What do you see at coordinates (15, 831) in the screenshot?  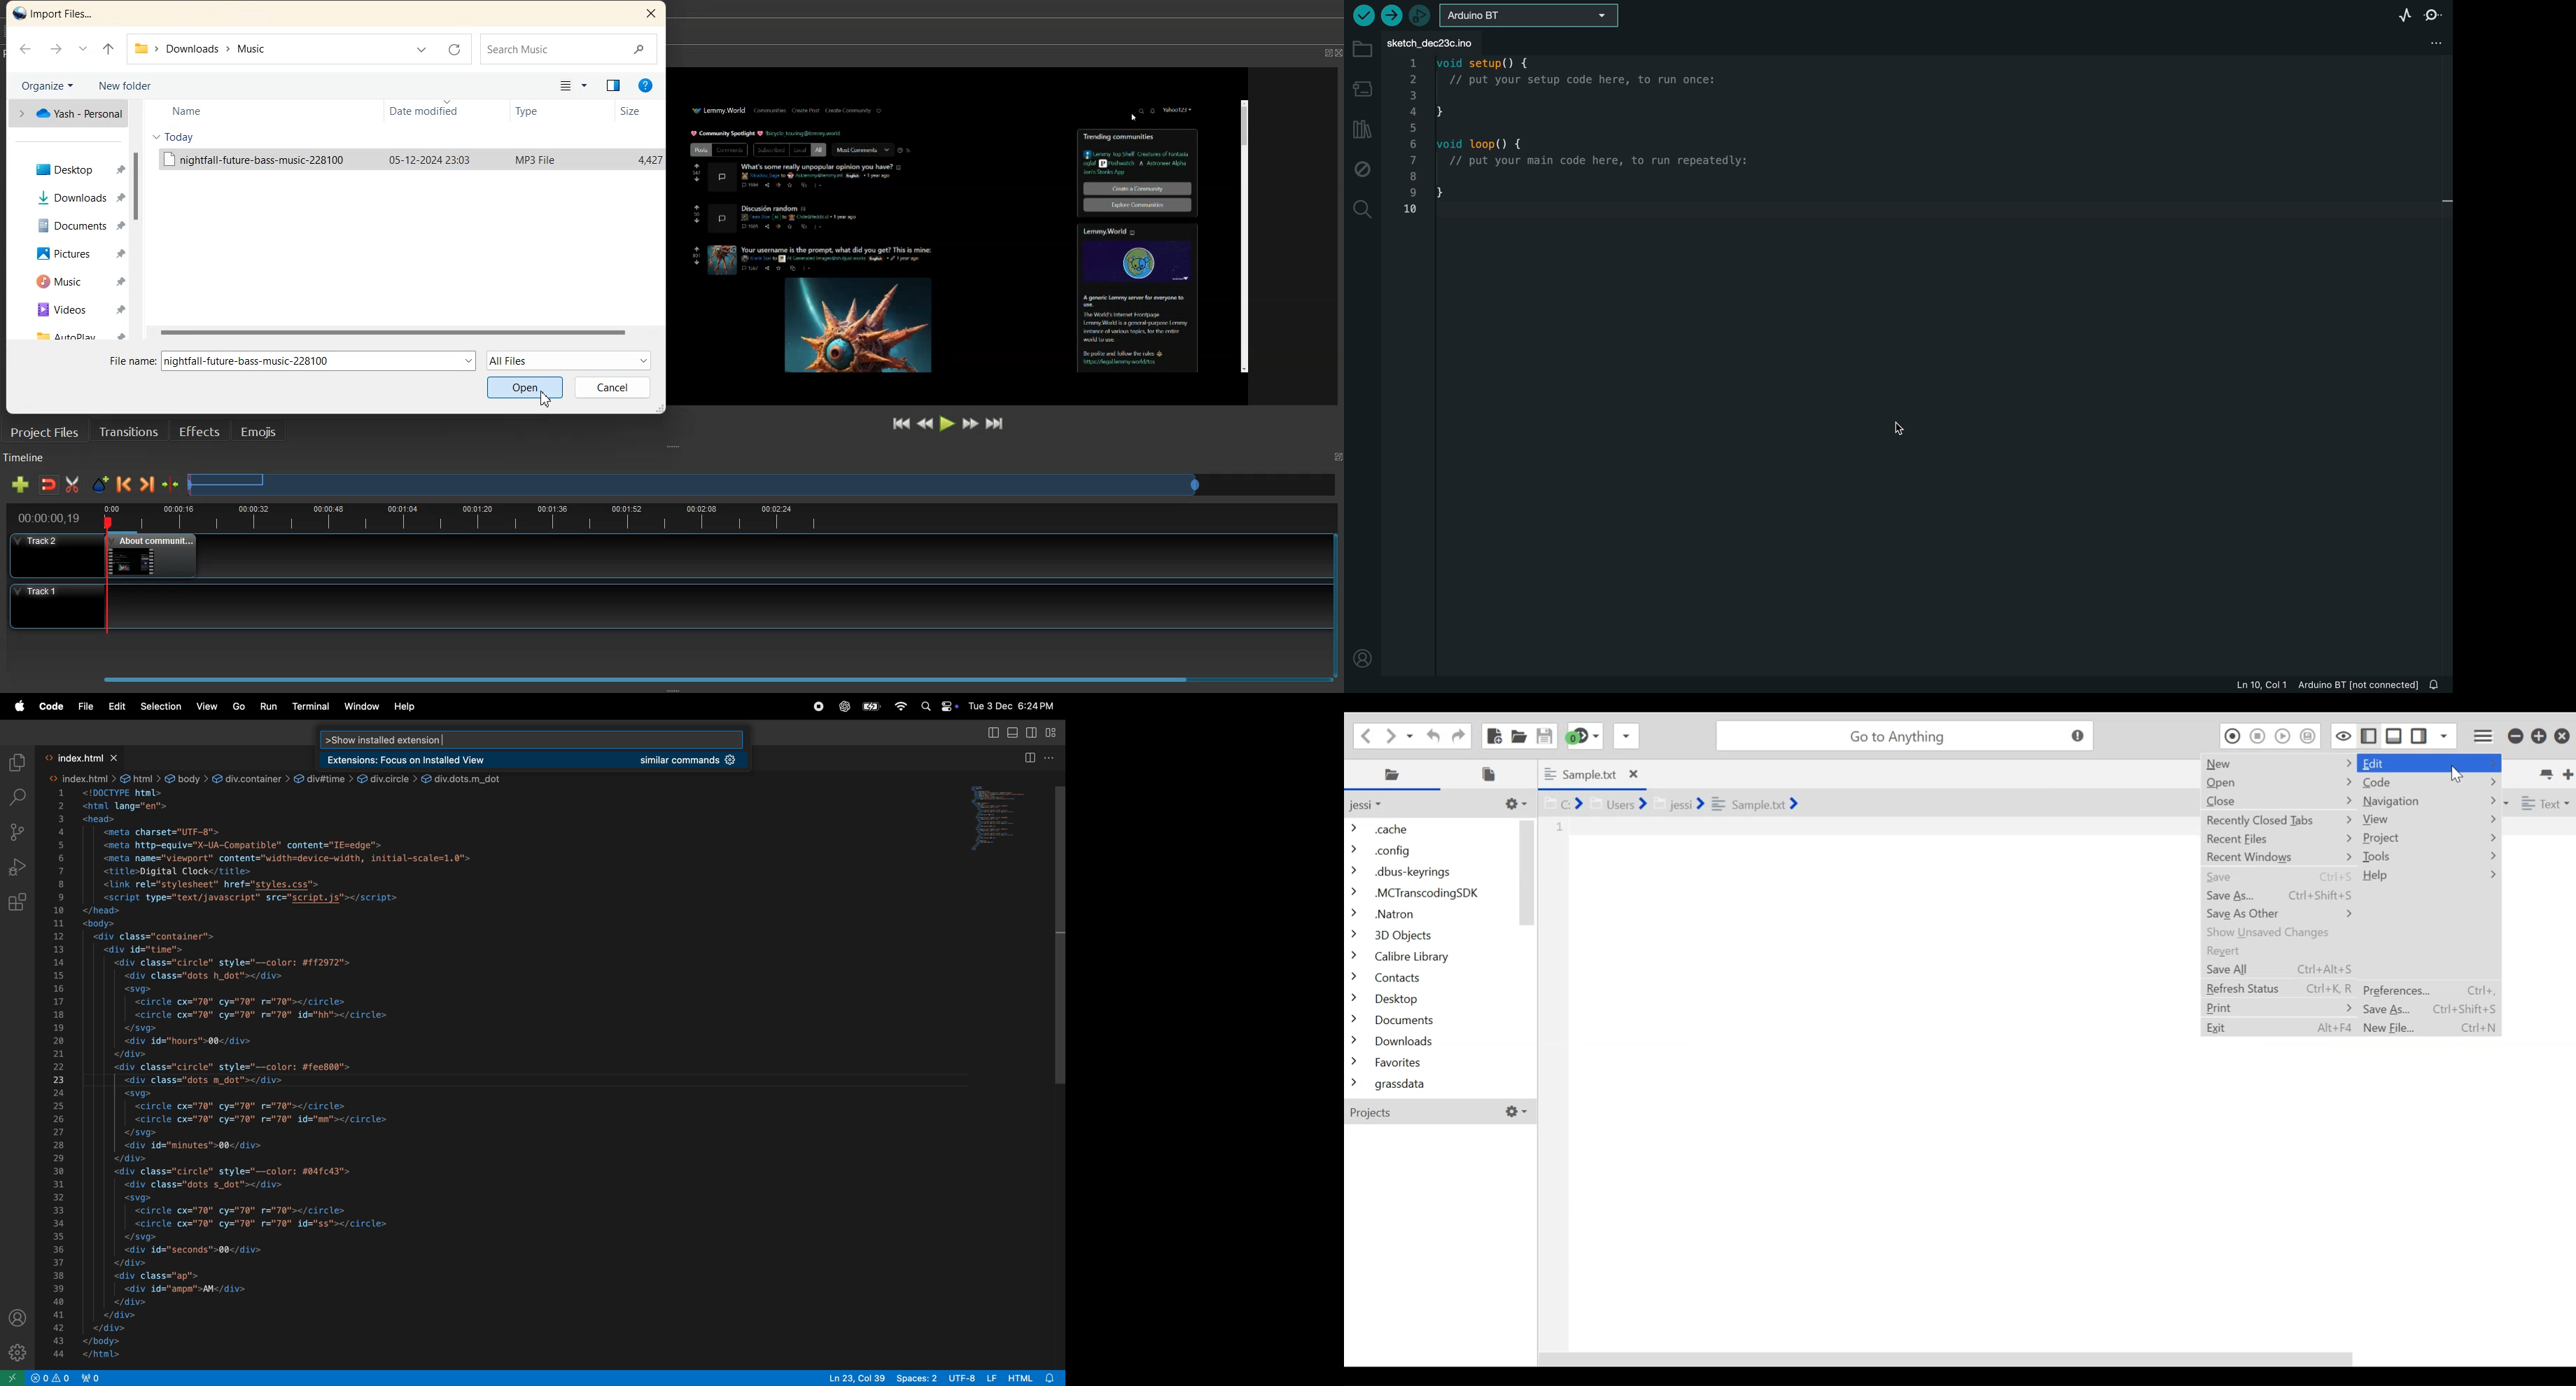 I see `source control` at bounding box center [15, 831].